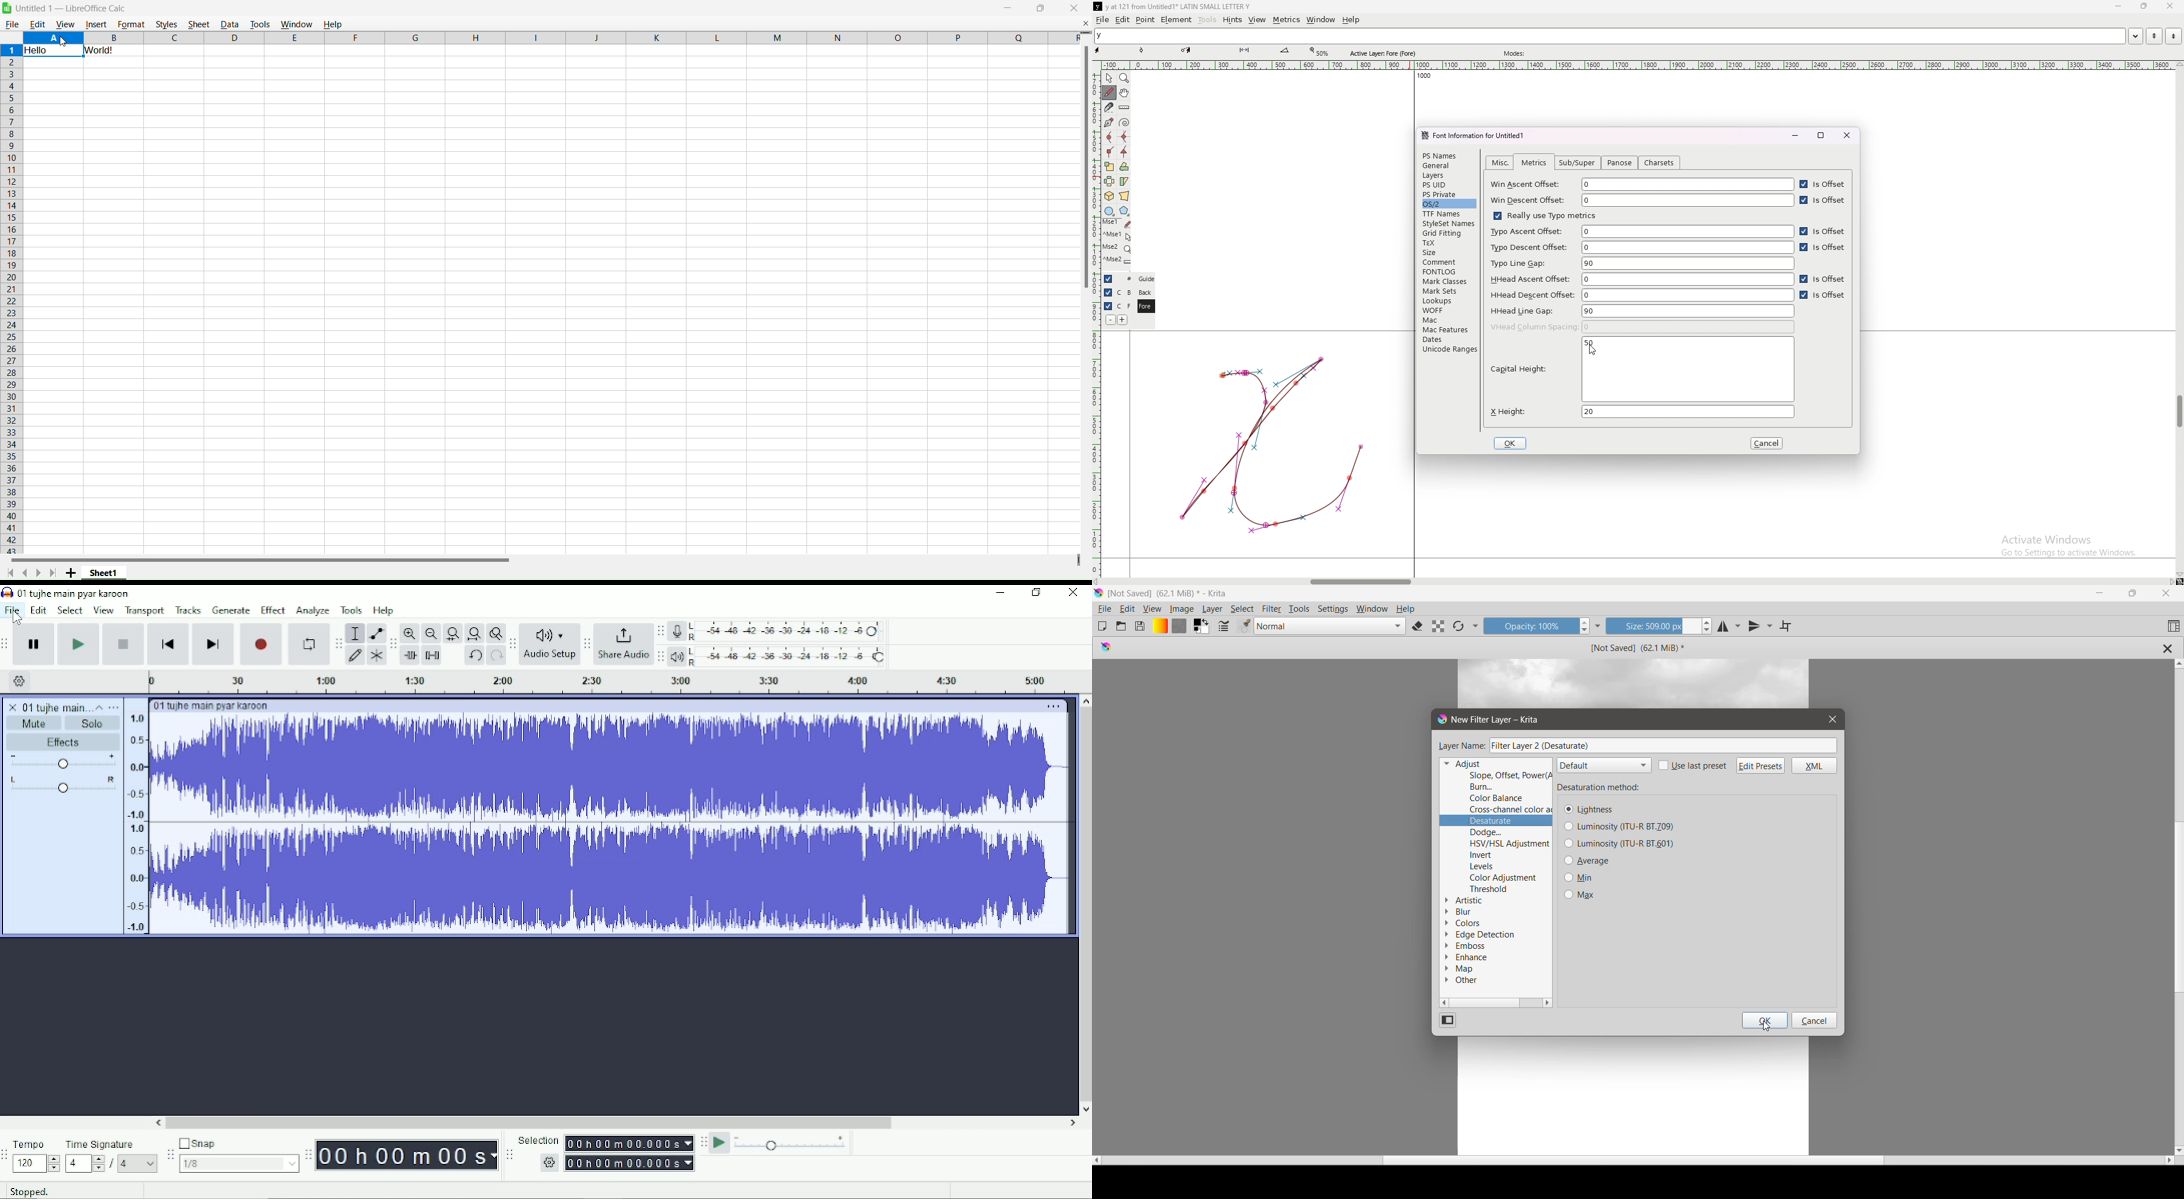 The width and height of the screenshot is (2184, 1204). I want to click on Close Document, so click(1085, 23).